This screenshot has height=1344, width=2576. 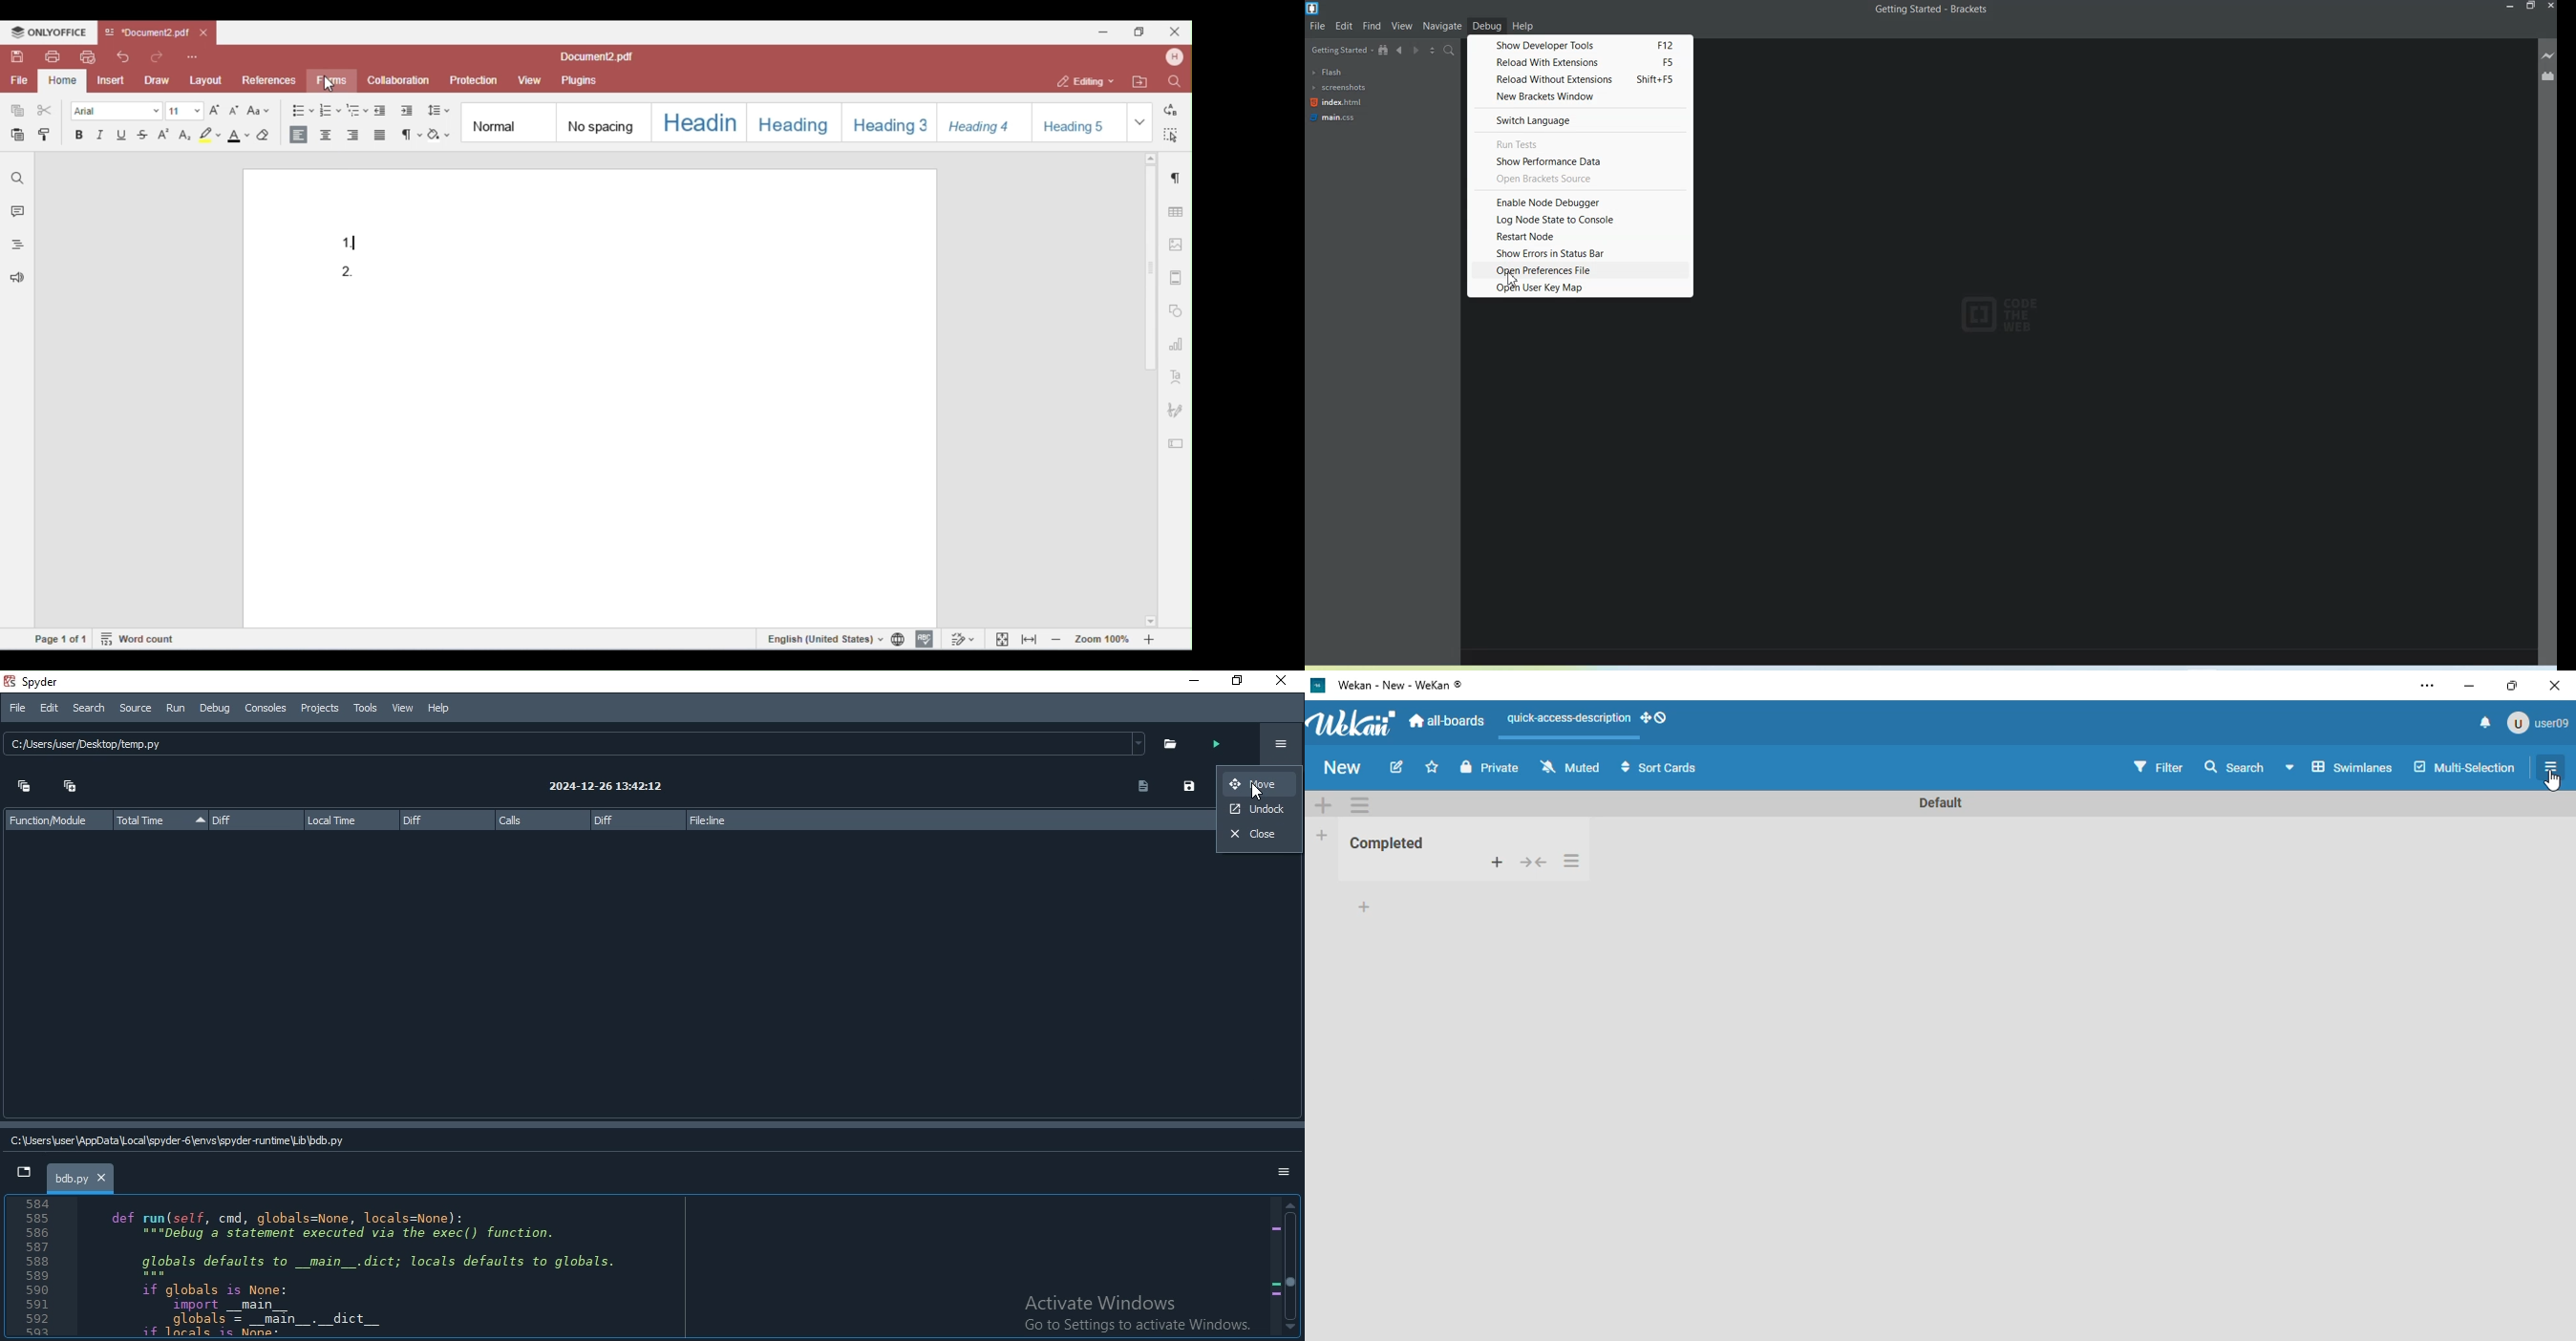 What do you see at coordinates (320, 708) in the screenshot?
I see `Projects` at bounding box center [320, 708].